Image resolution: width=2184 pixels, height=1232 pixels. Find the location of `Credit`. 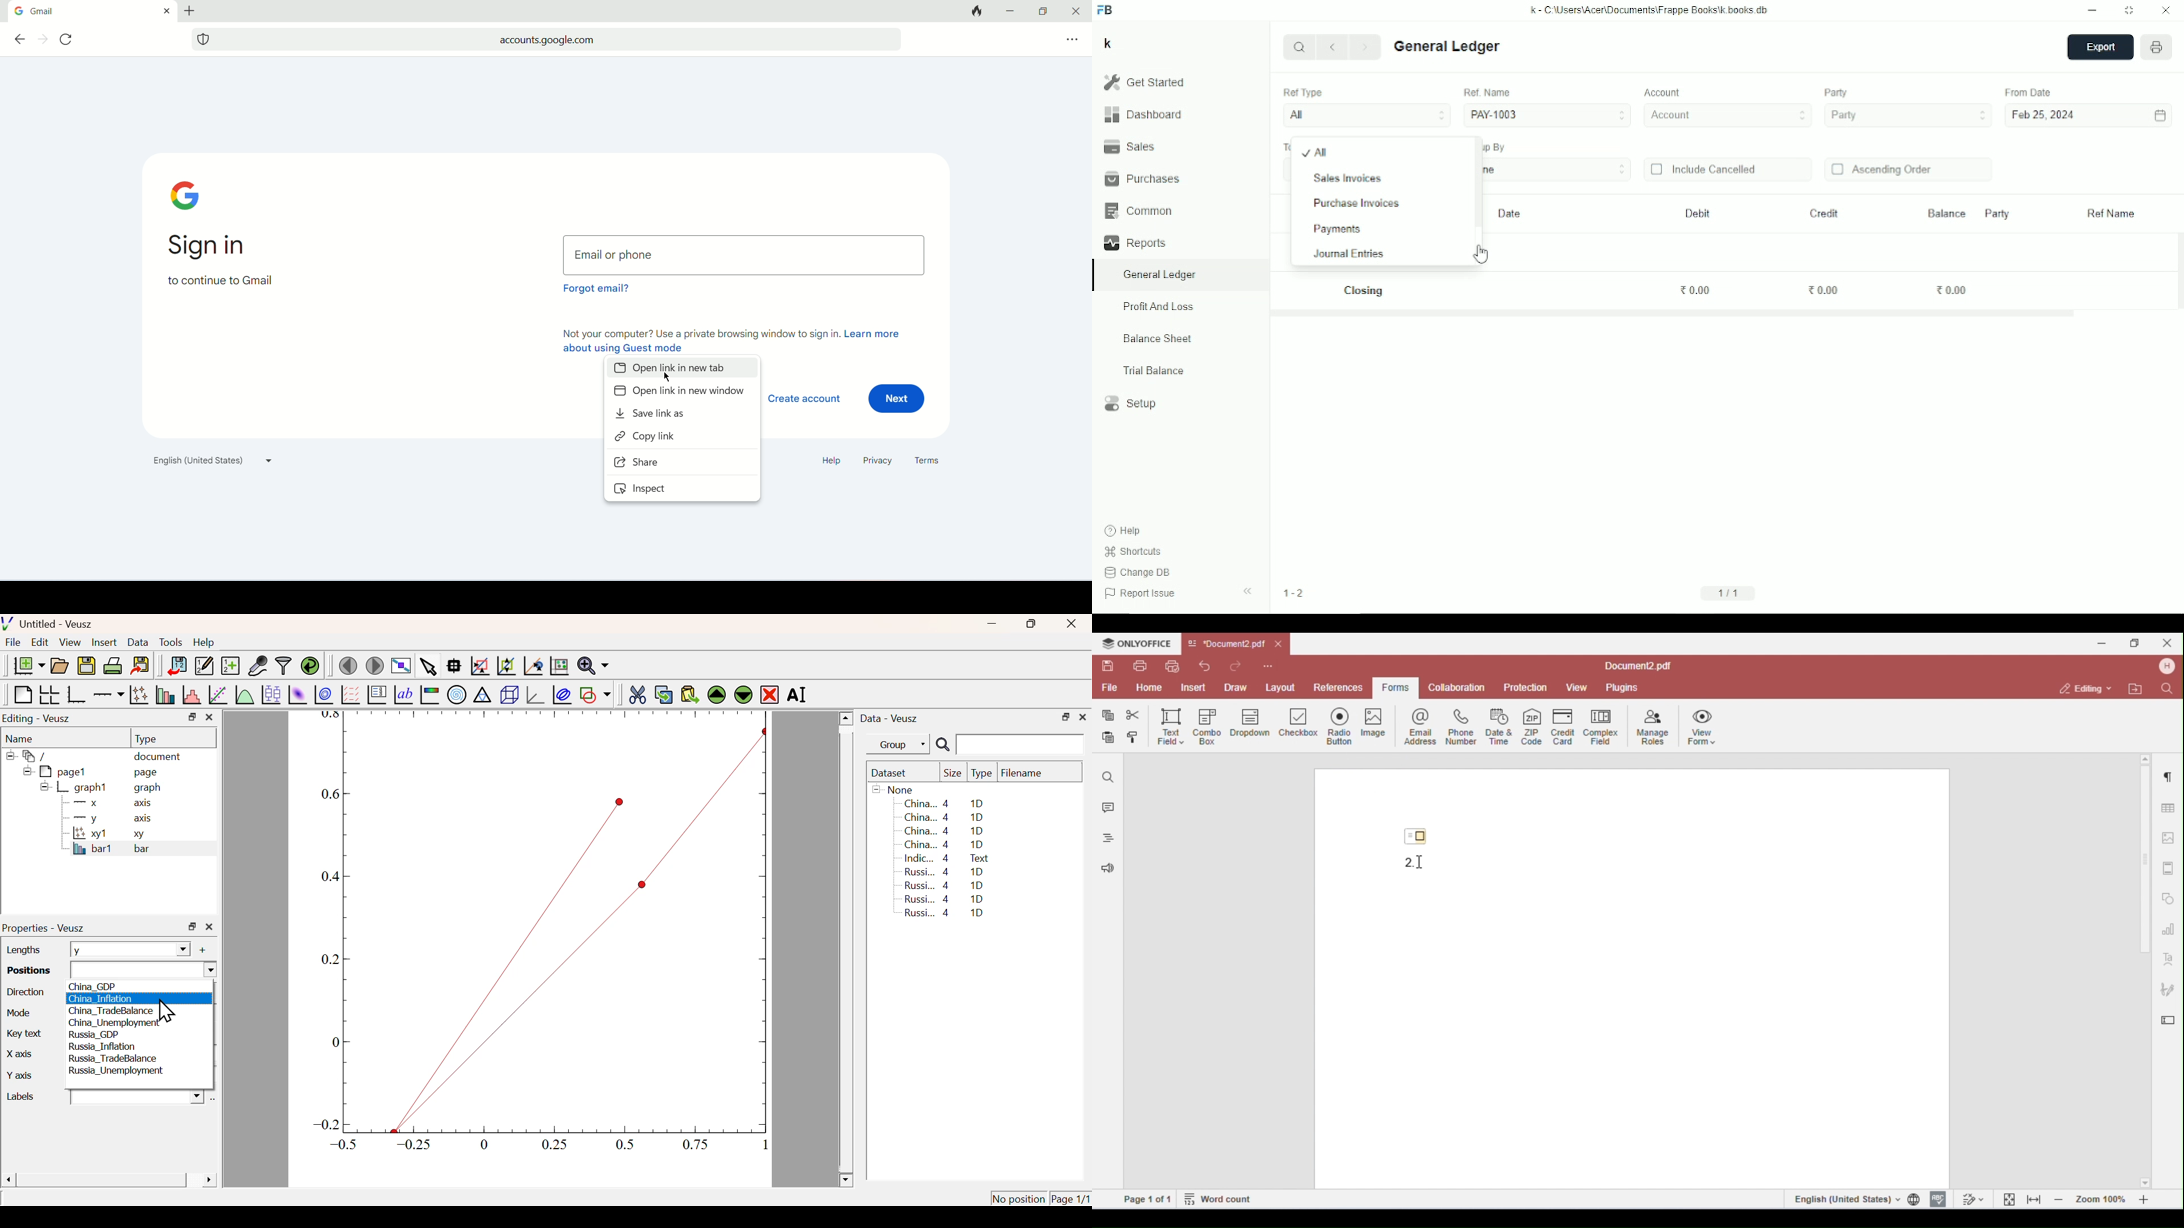

Credit is located at coordinates (1823, 214).